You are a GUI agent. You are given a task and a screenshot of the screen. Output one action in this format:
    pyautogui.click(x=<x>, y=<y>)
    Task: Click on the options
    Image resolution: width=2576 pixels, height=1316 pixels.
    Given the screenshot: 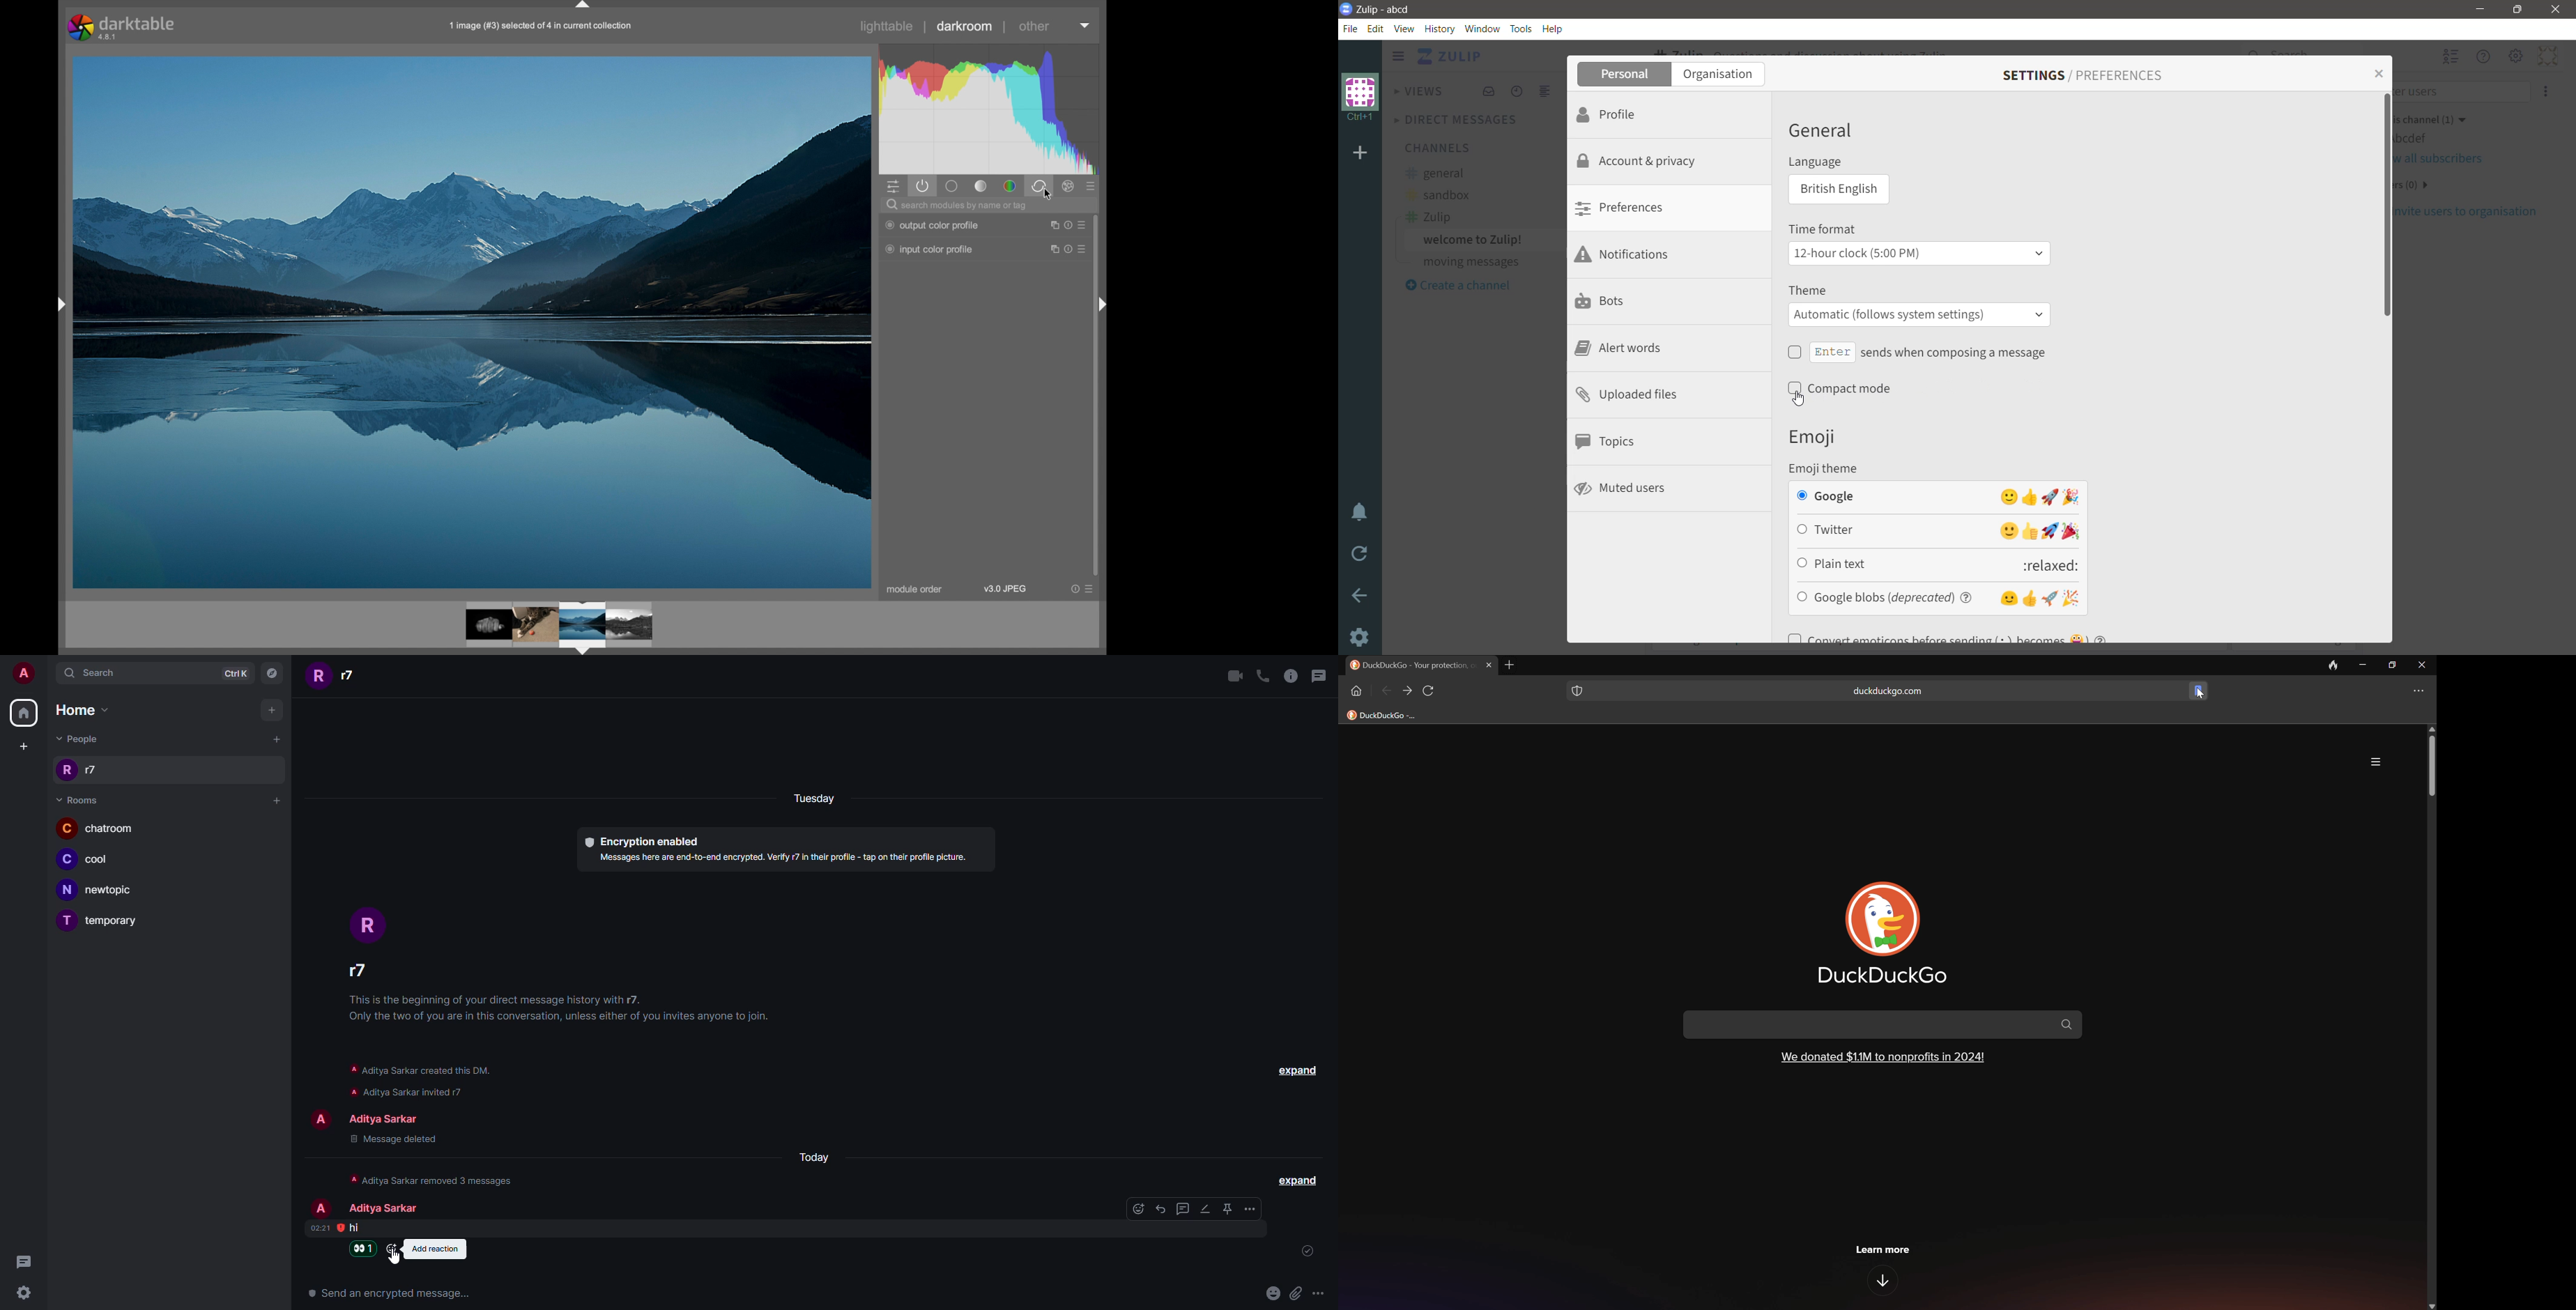 What is the action you would take?
    pyautogui.click(x=1251, y=1208)
    